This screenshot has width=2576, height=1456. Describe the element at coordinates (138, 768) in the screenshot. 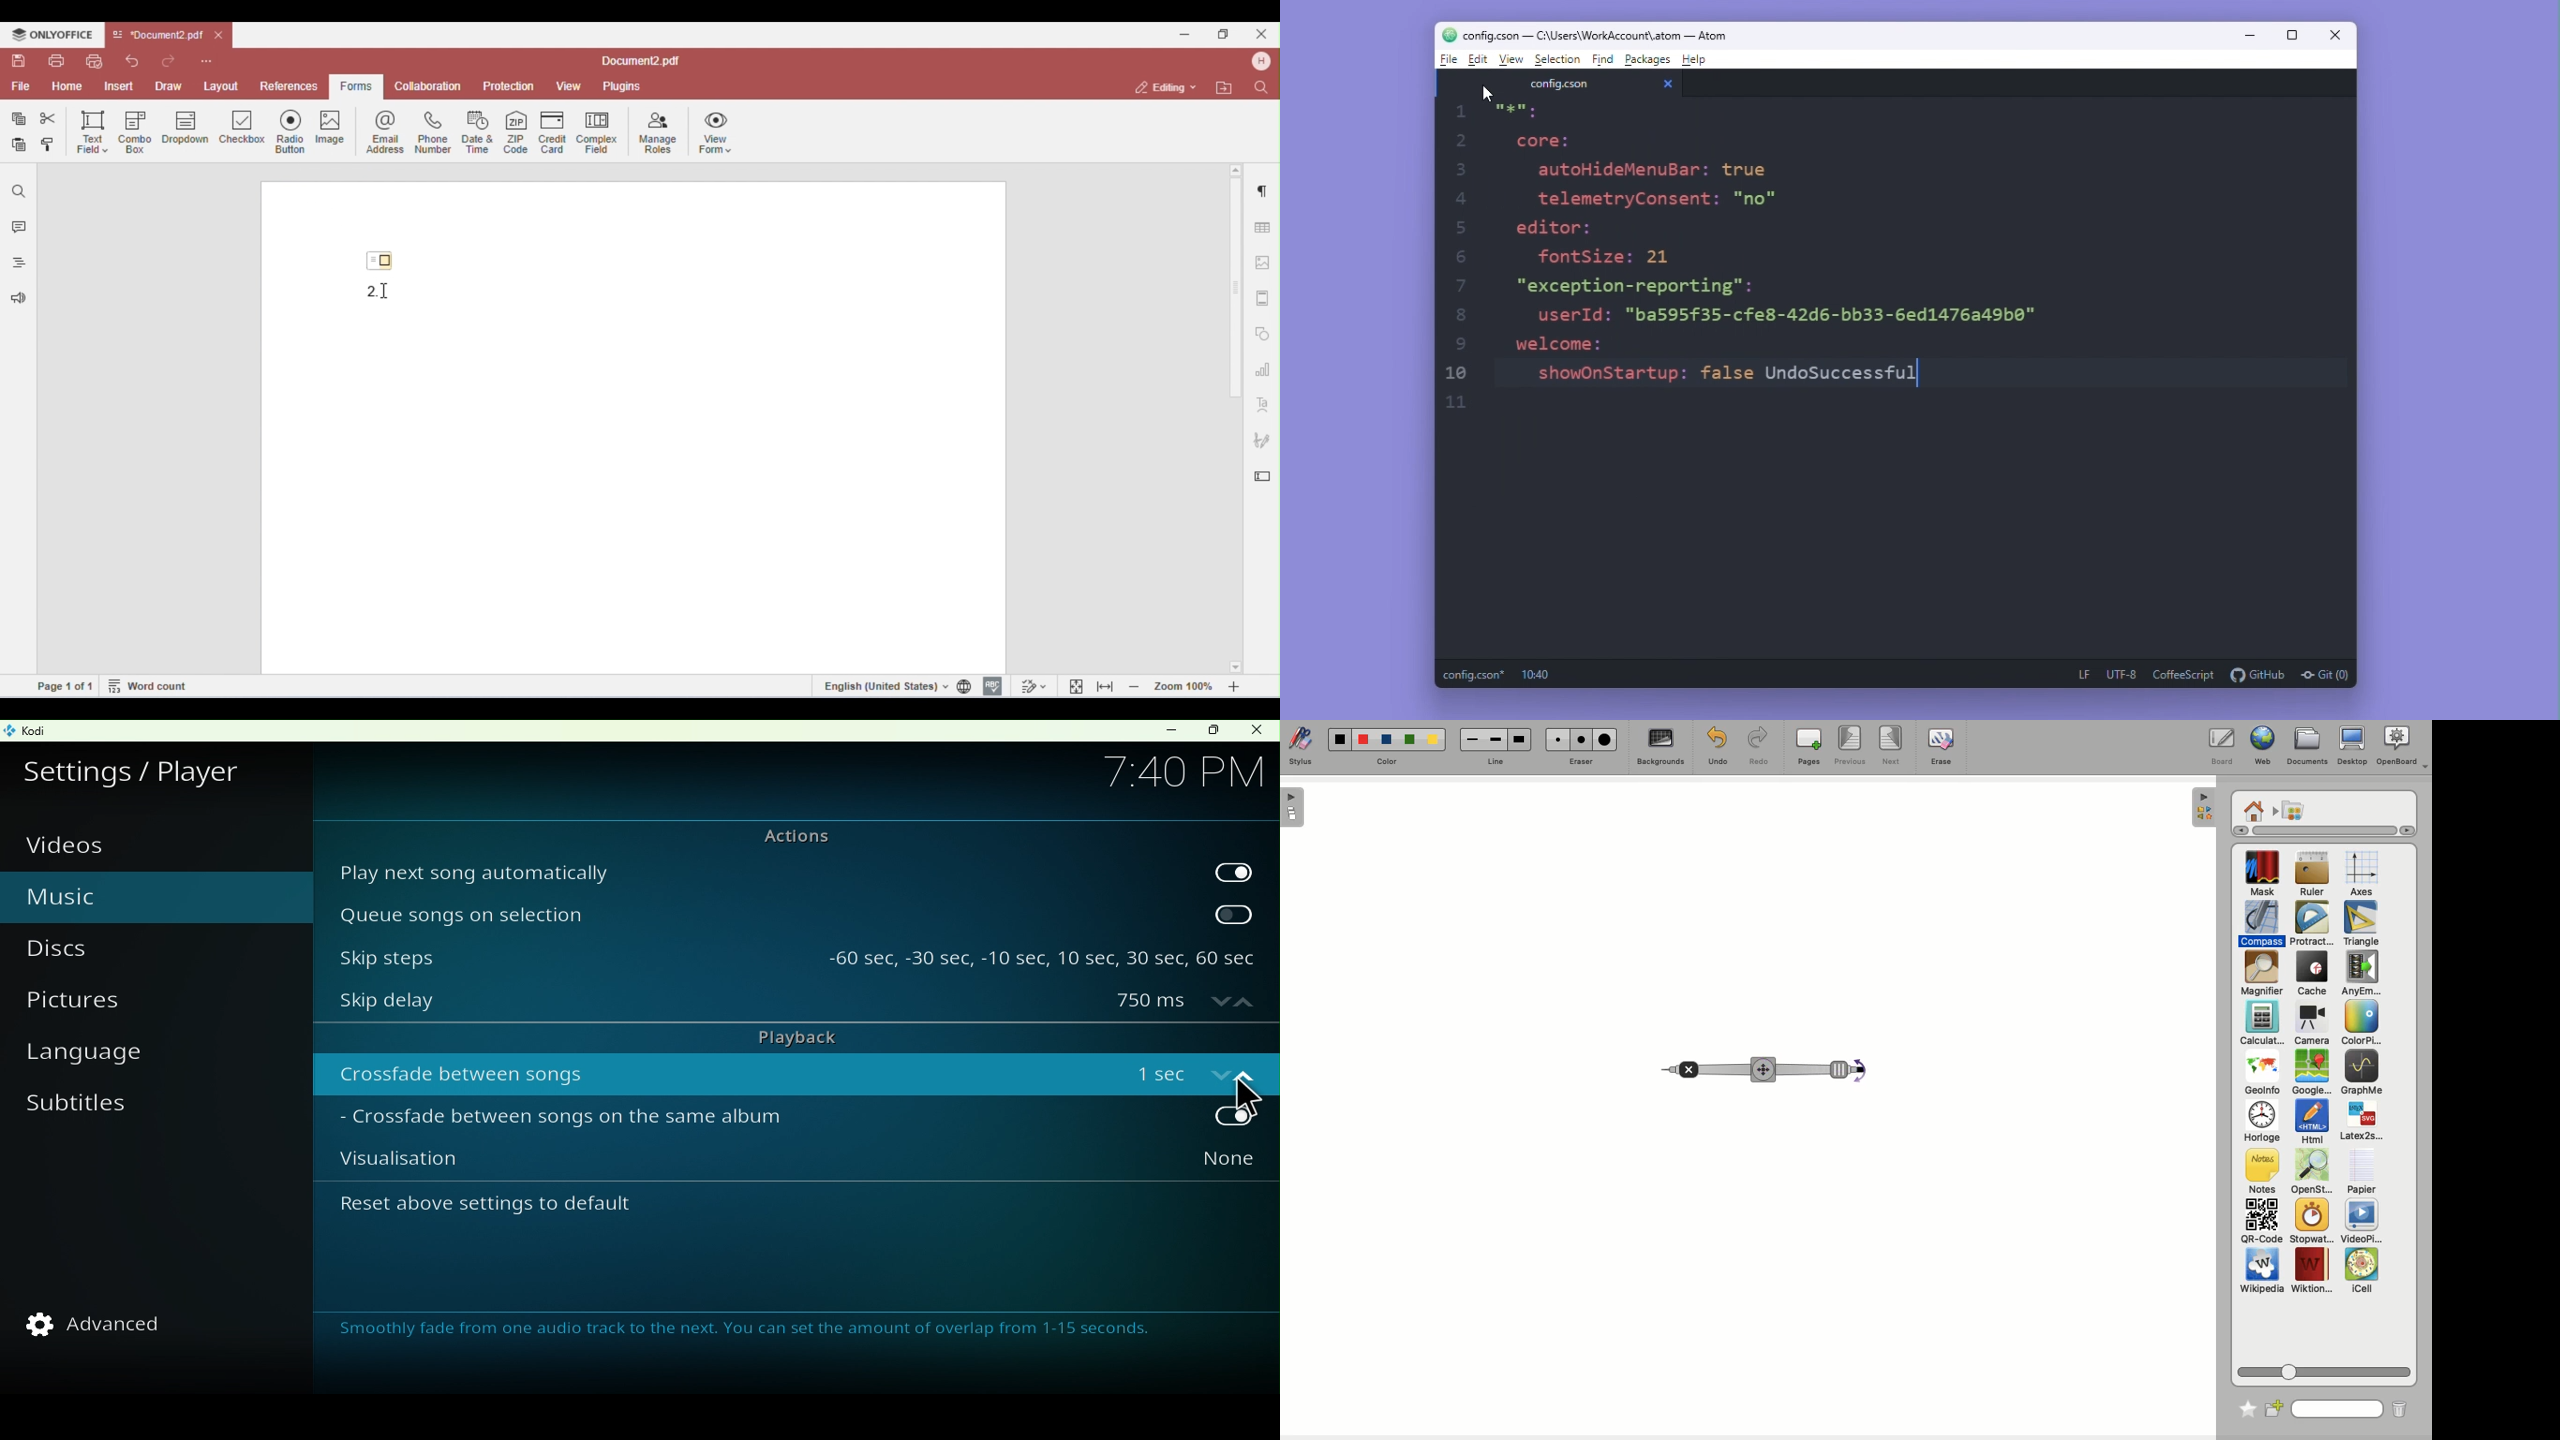

I see `Settings/Player` at that location.